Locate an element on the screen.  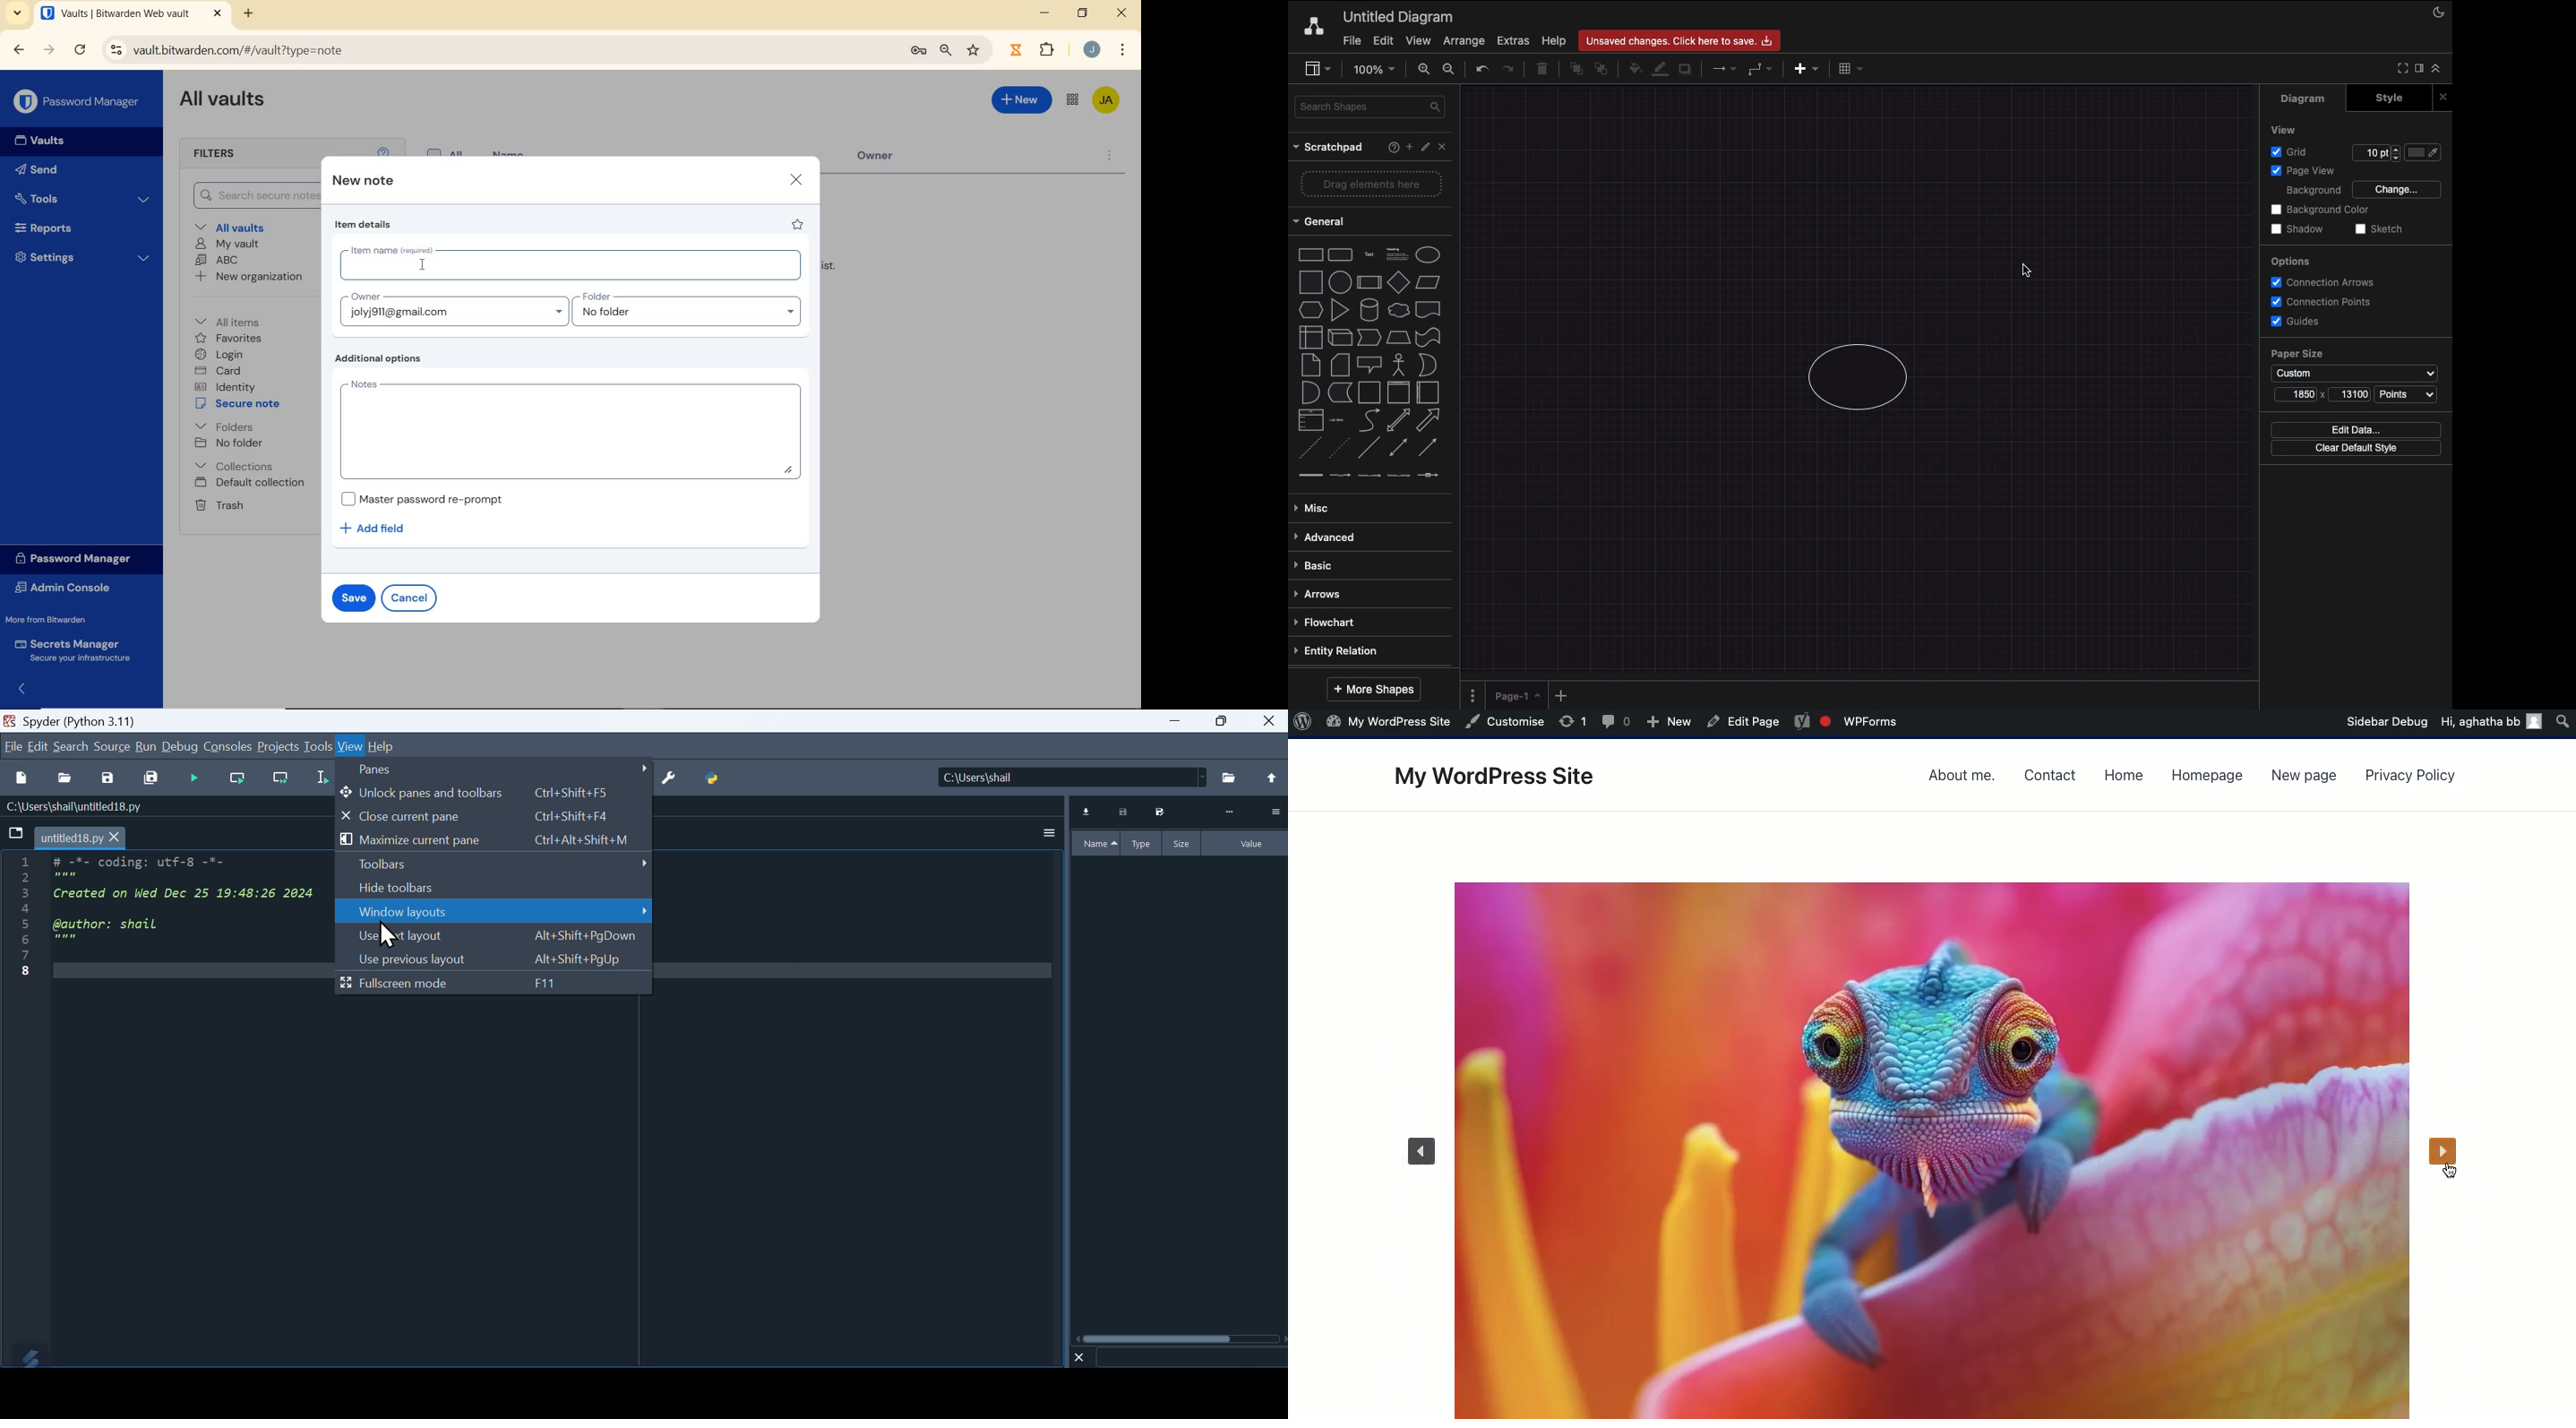
Filters is located at coordinates (230, 154).